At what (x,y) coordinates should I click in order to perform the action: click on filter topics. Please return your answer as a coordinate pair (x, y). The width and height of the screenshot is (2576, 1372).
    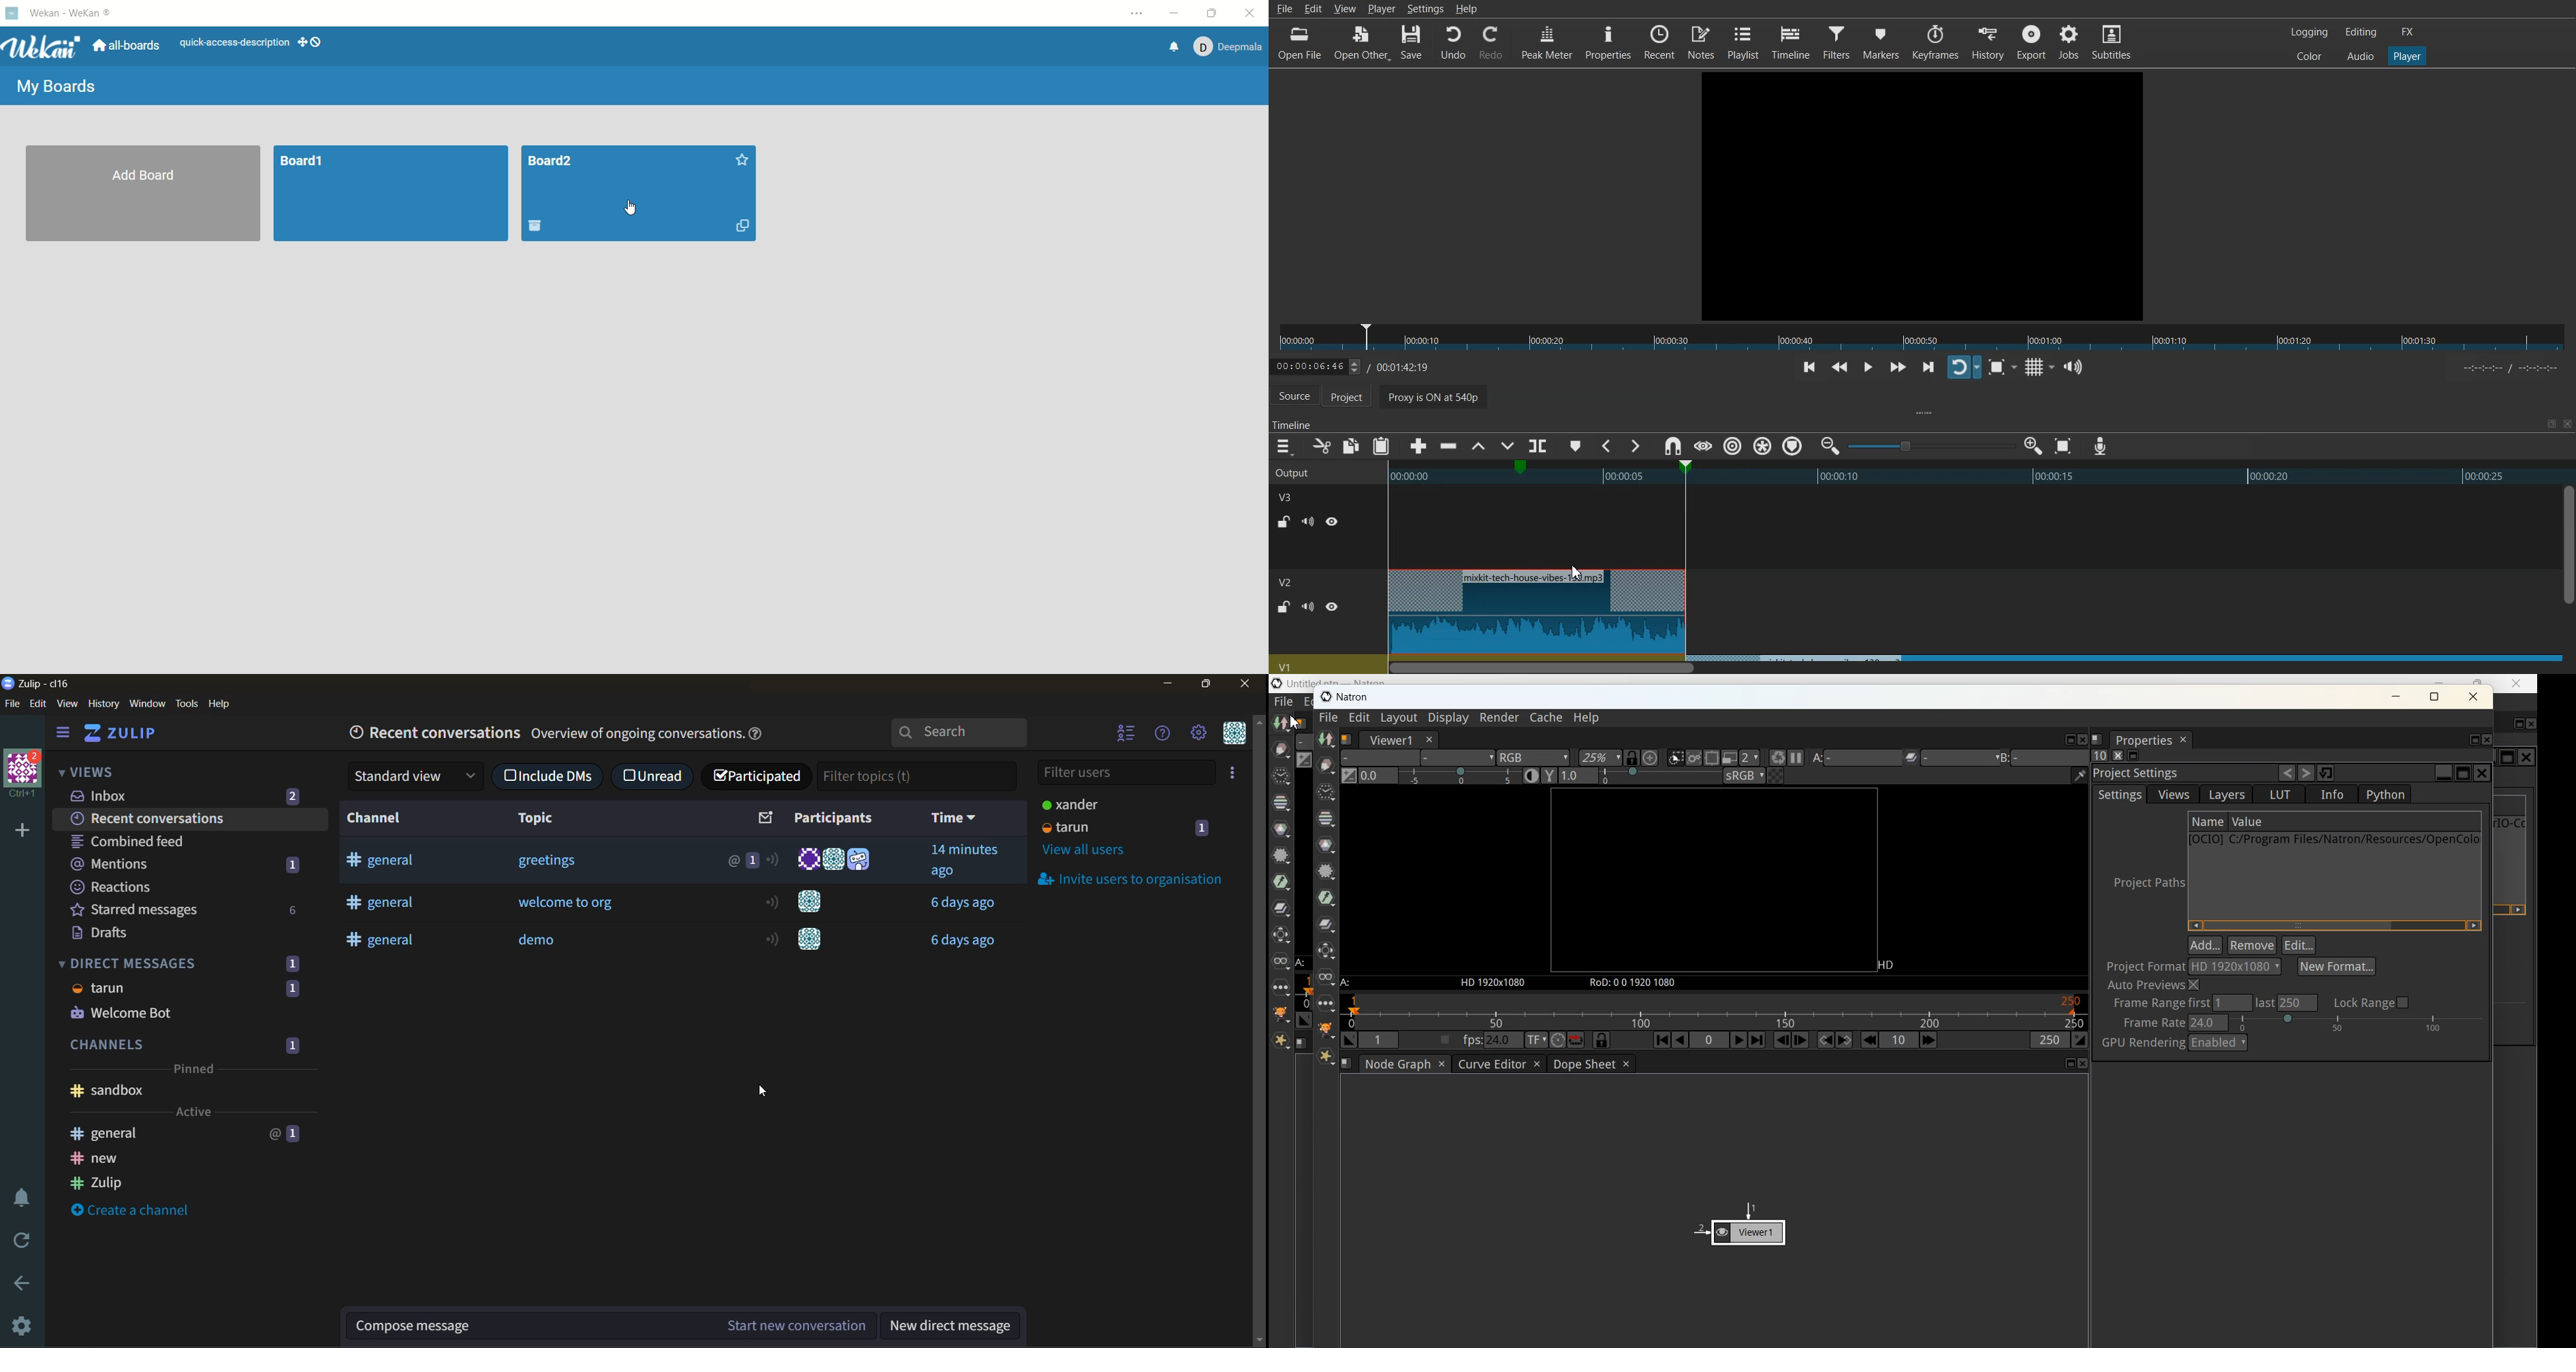
    Looking at the image, I should click on (899, 777).